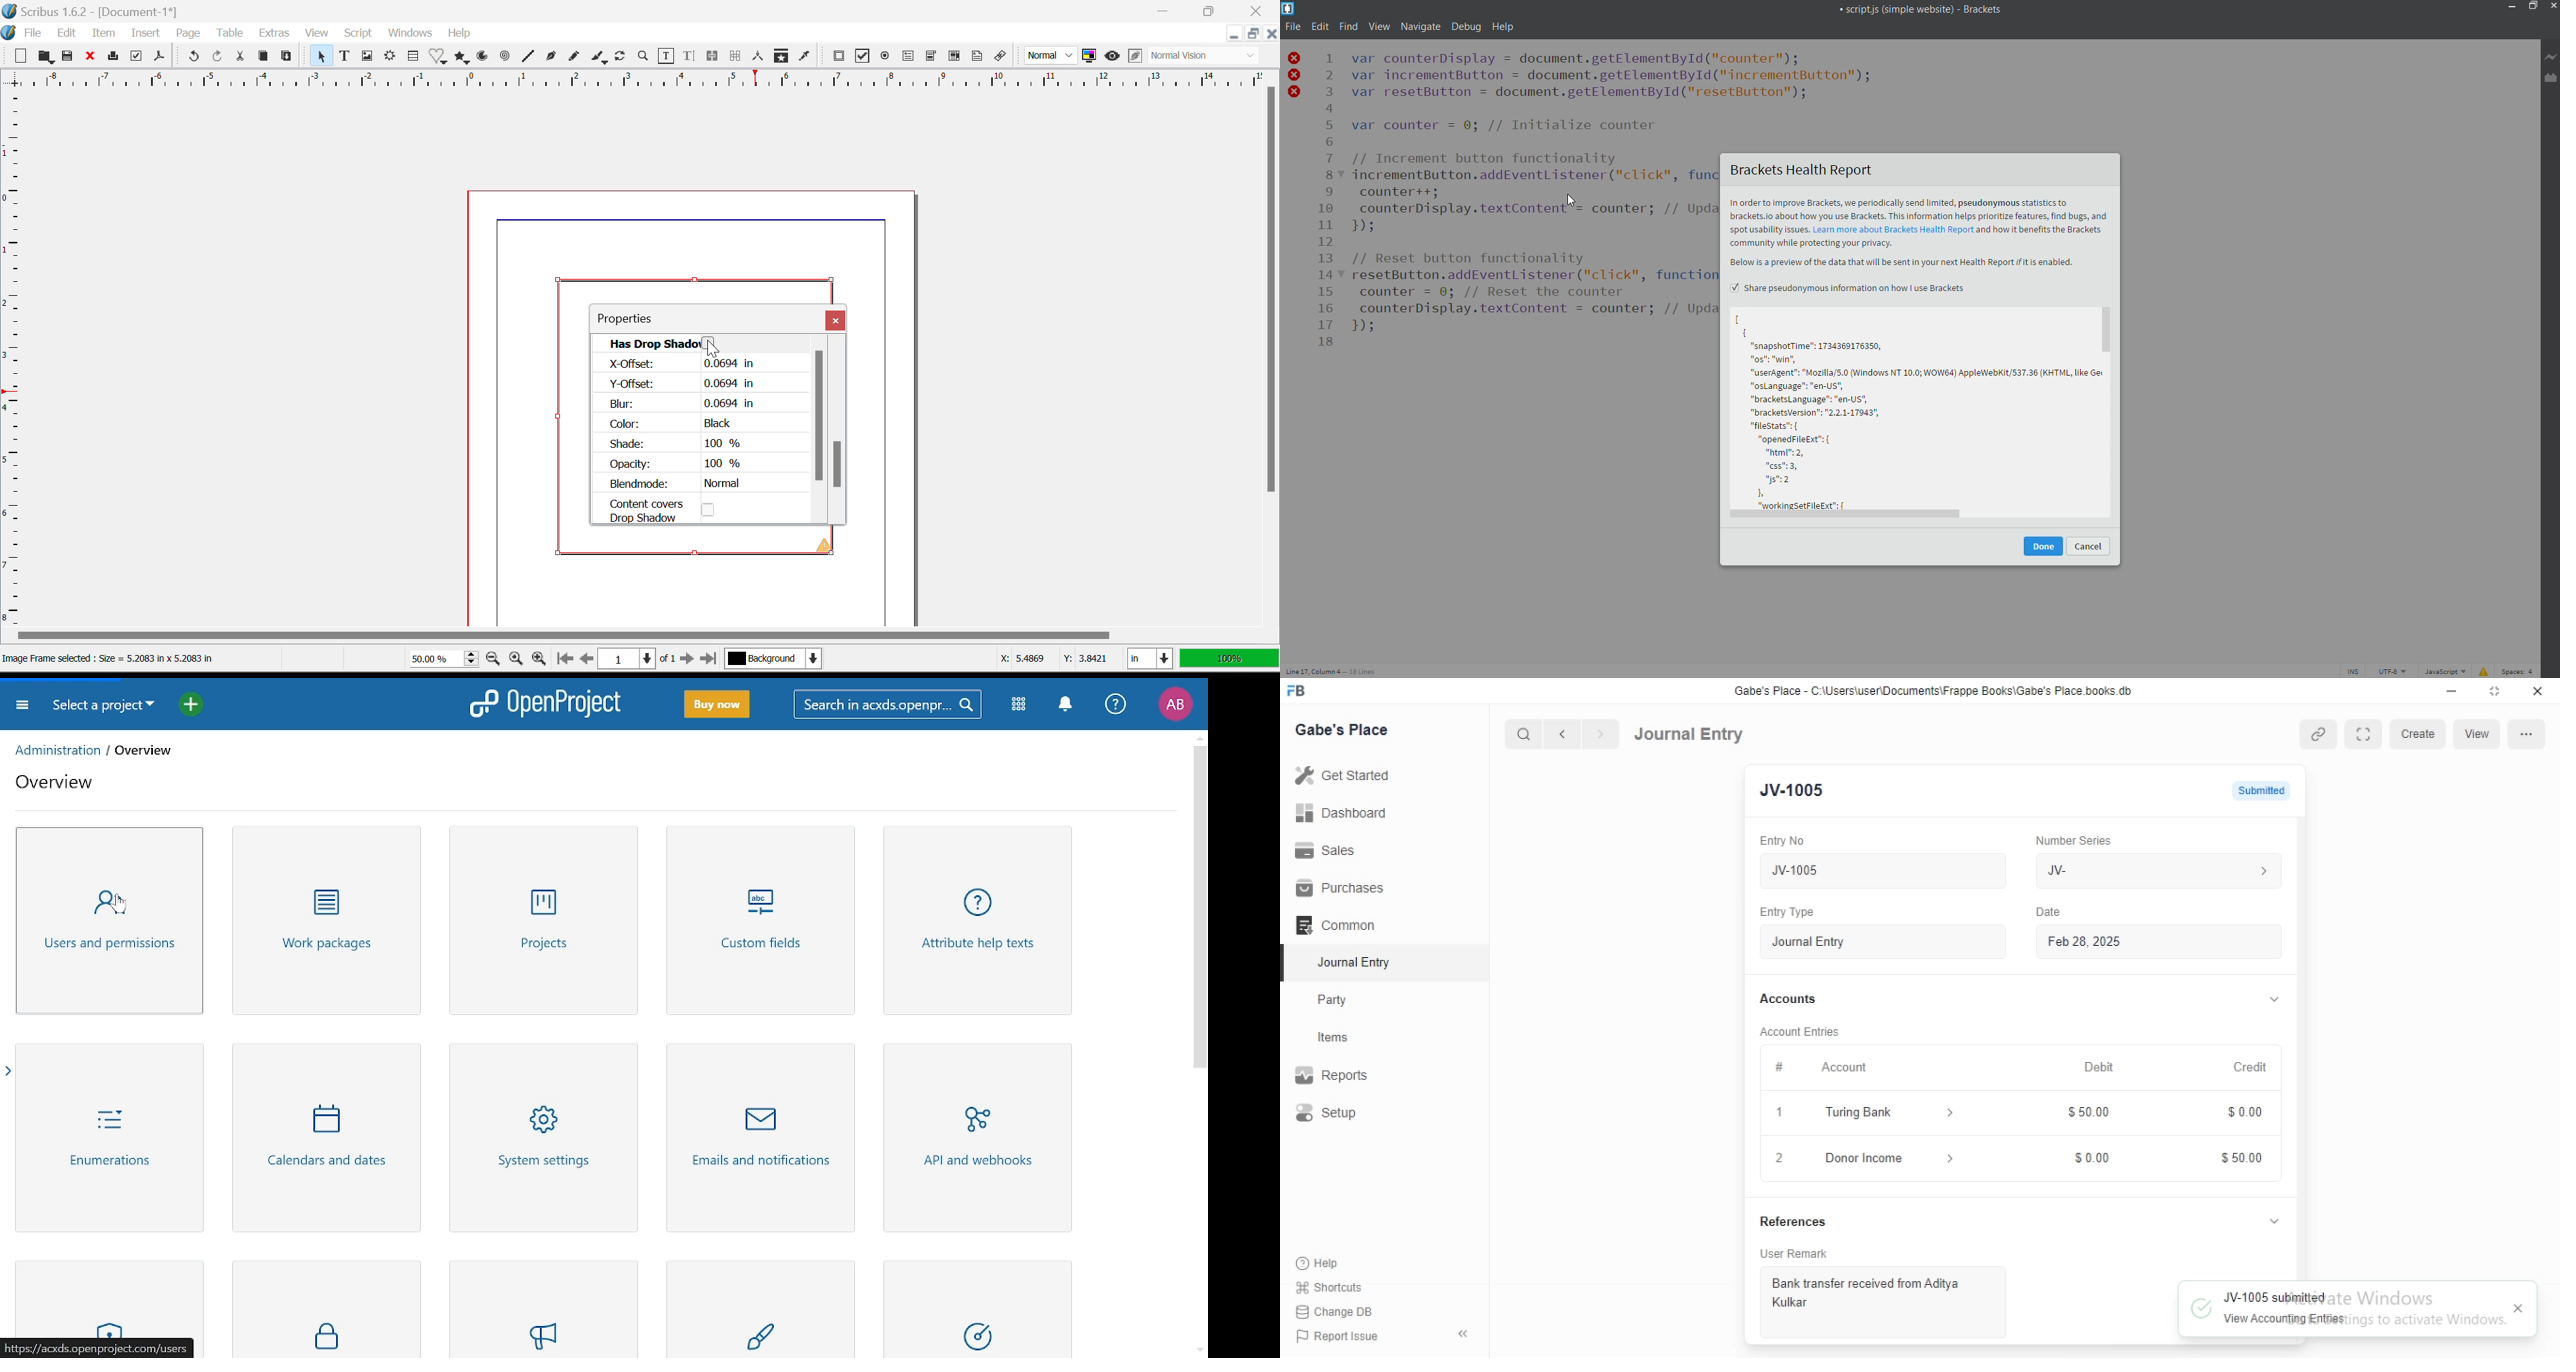  Describe the element at coordinates (2264, 941) in the screenshot. I see `calender` at that location.